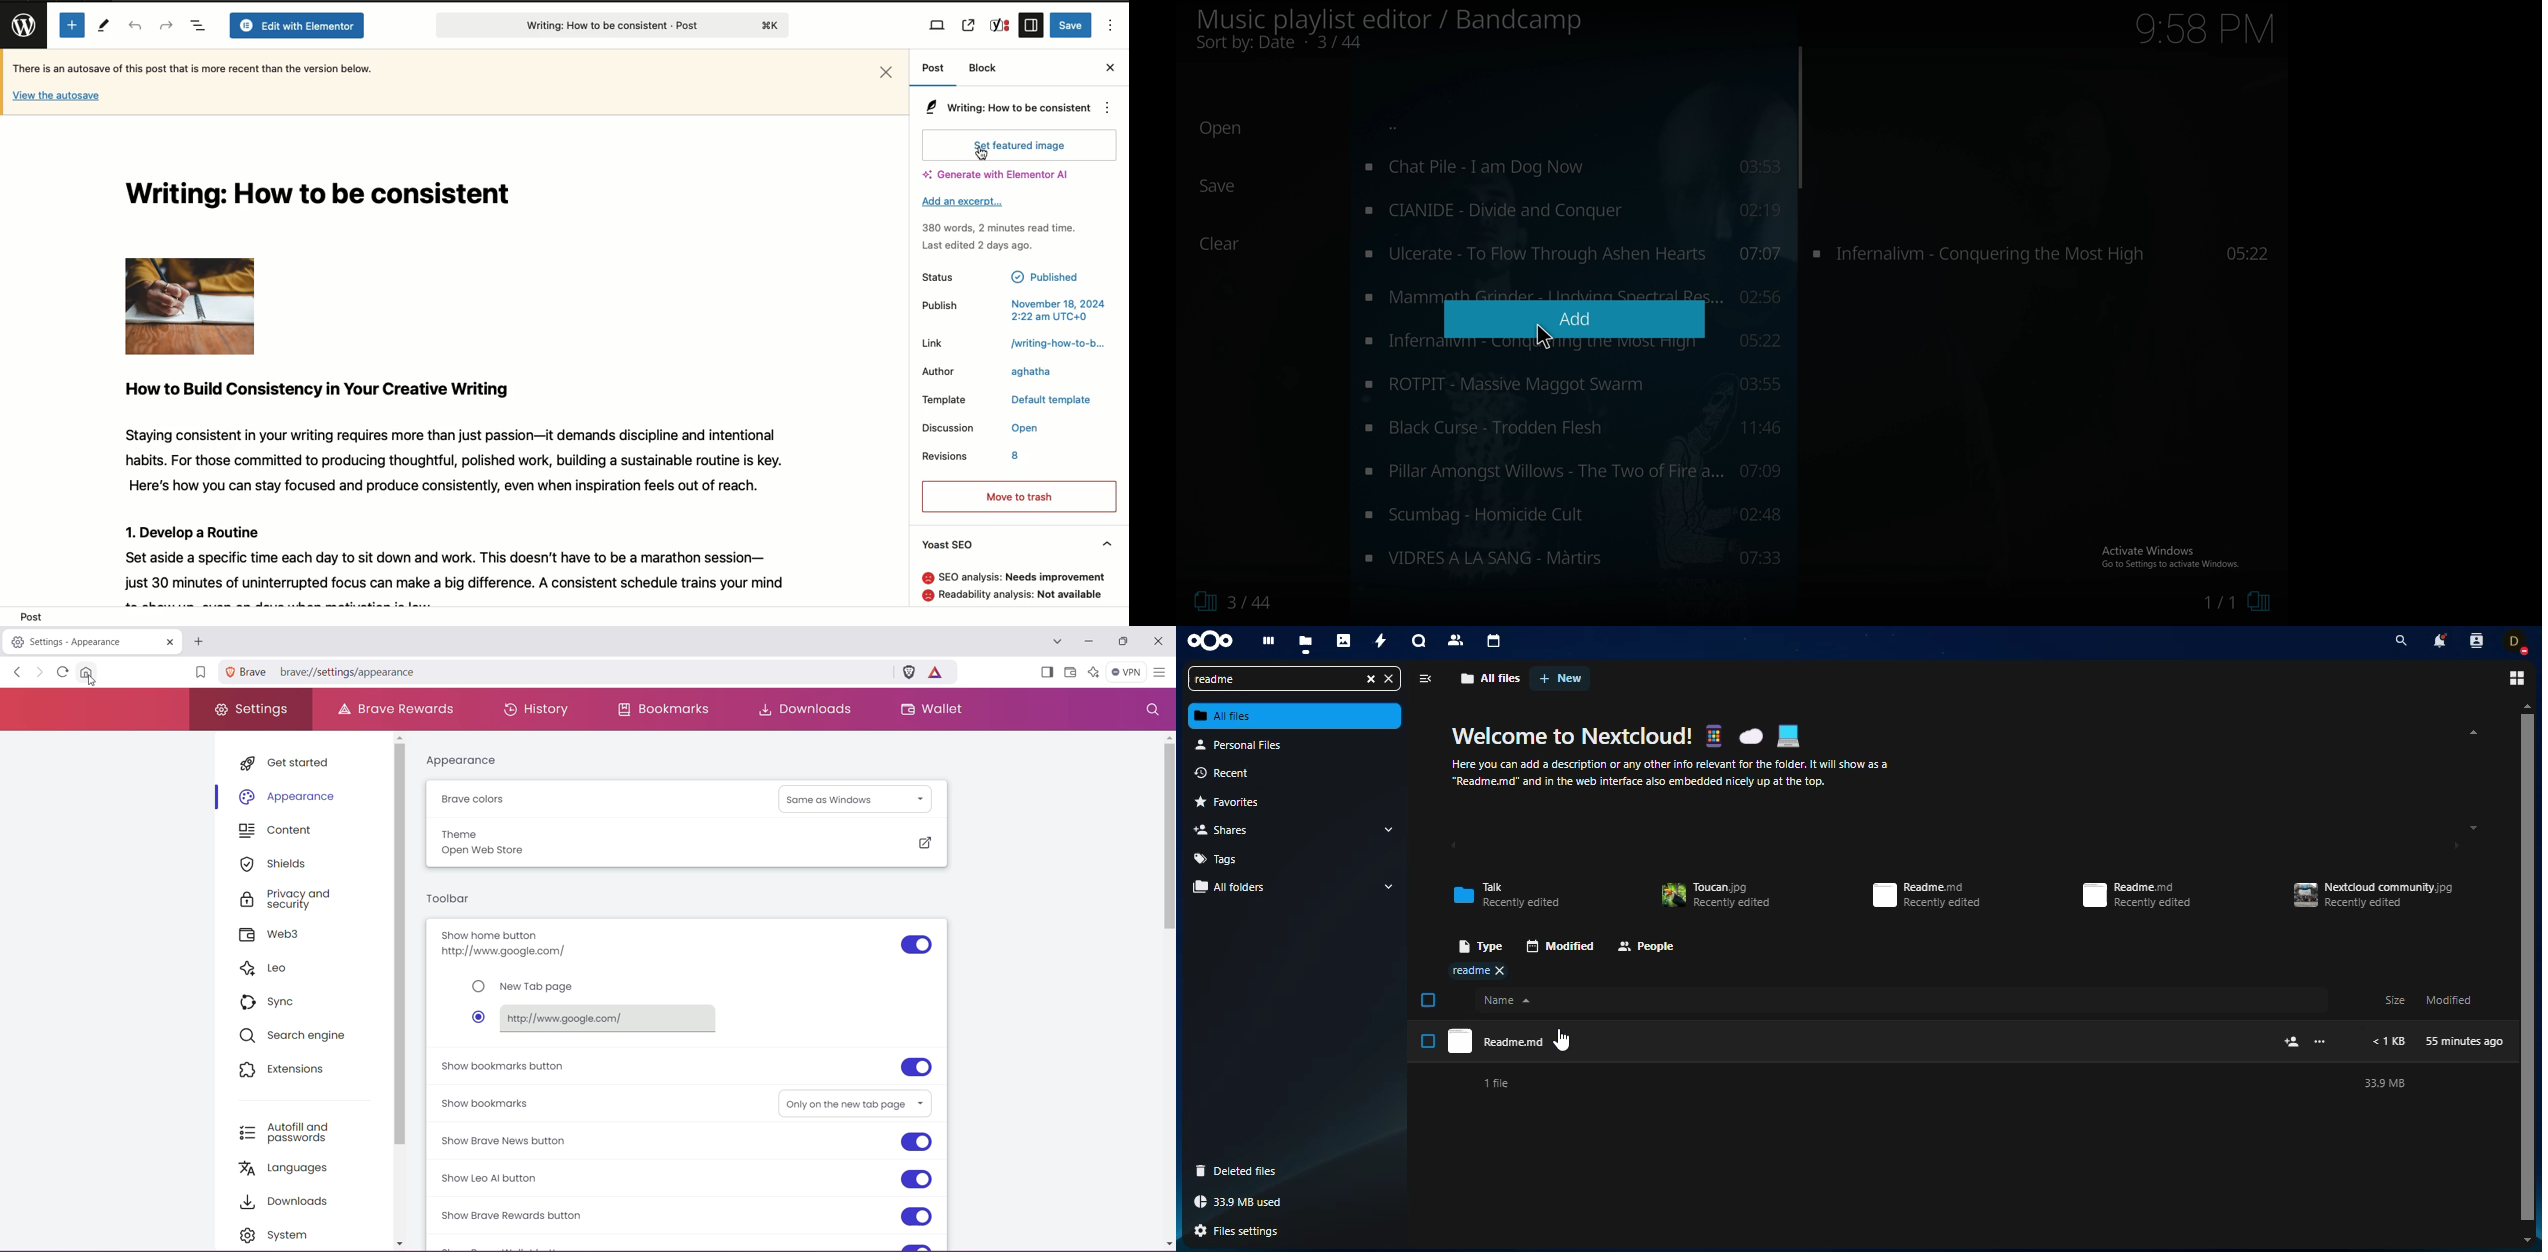 This screenshot has height=1260, width=2548. What do you see at coordinates (1002, 173) in the screenshot?
I see `Generate with elementor ai` at bounding box center [1002, 173].